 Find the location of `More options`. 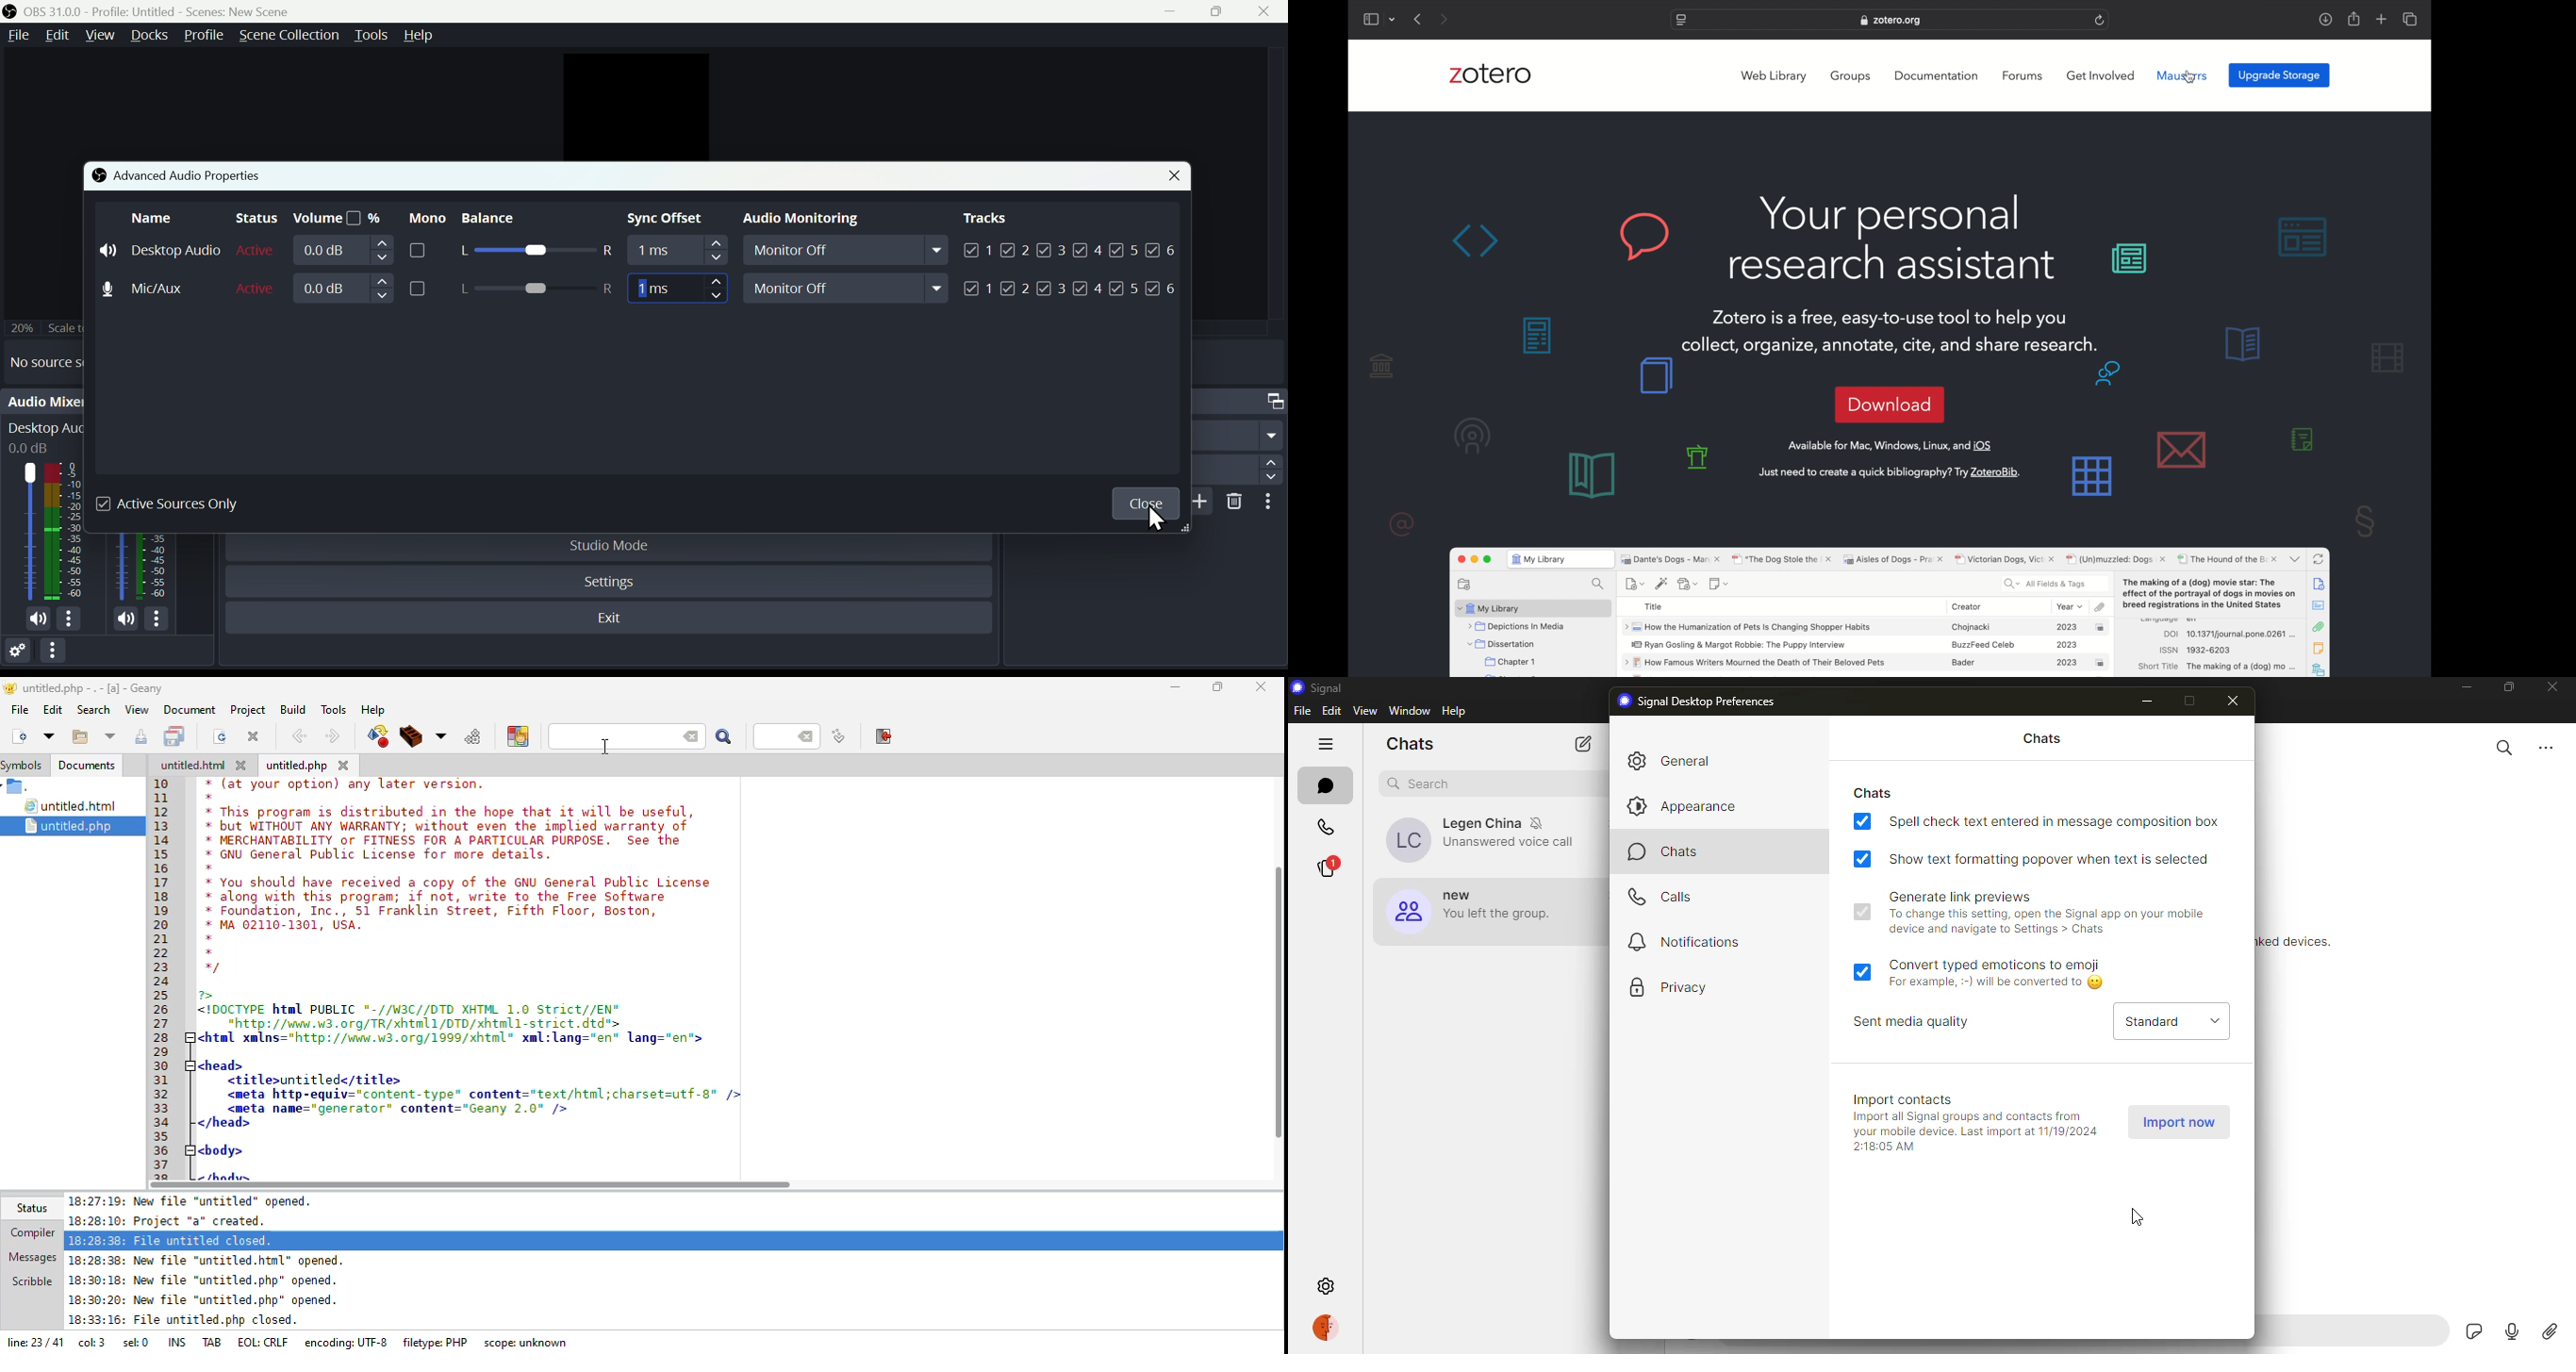

More options is located at coordinates (159, 621).